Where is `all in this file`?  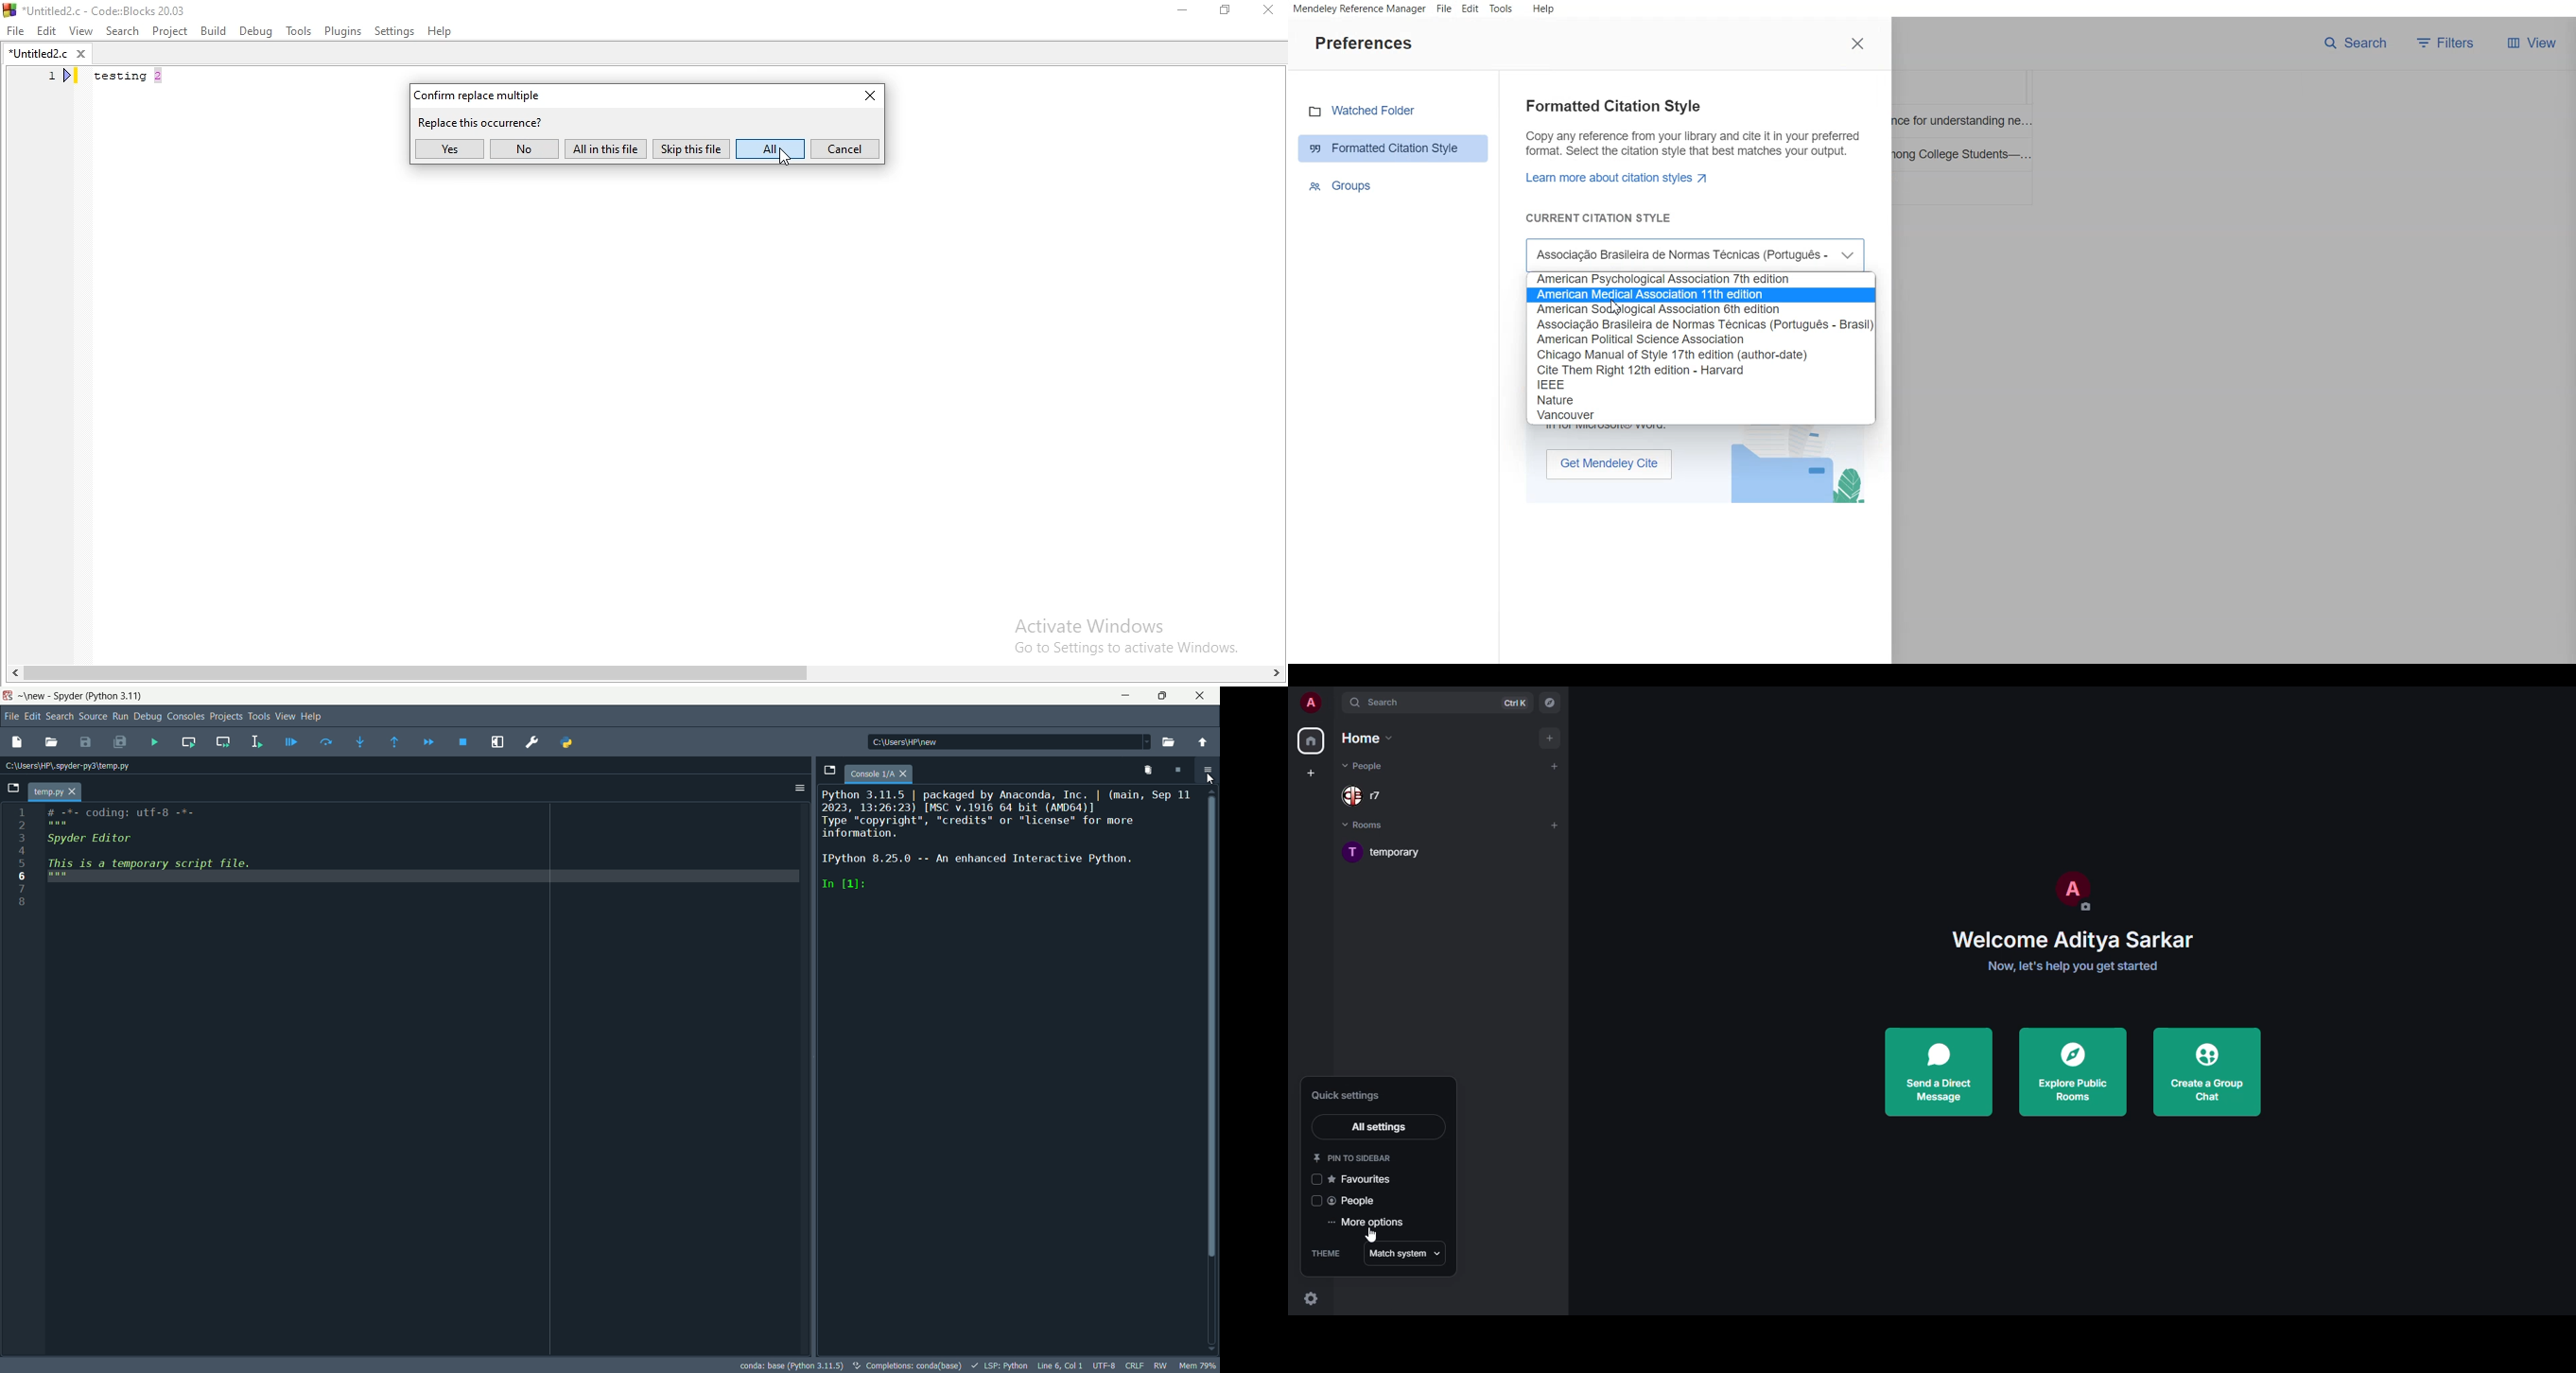 all in this file is located at coordinates (605, 148).